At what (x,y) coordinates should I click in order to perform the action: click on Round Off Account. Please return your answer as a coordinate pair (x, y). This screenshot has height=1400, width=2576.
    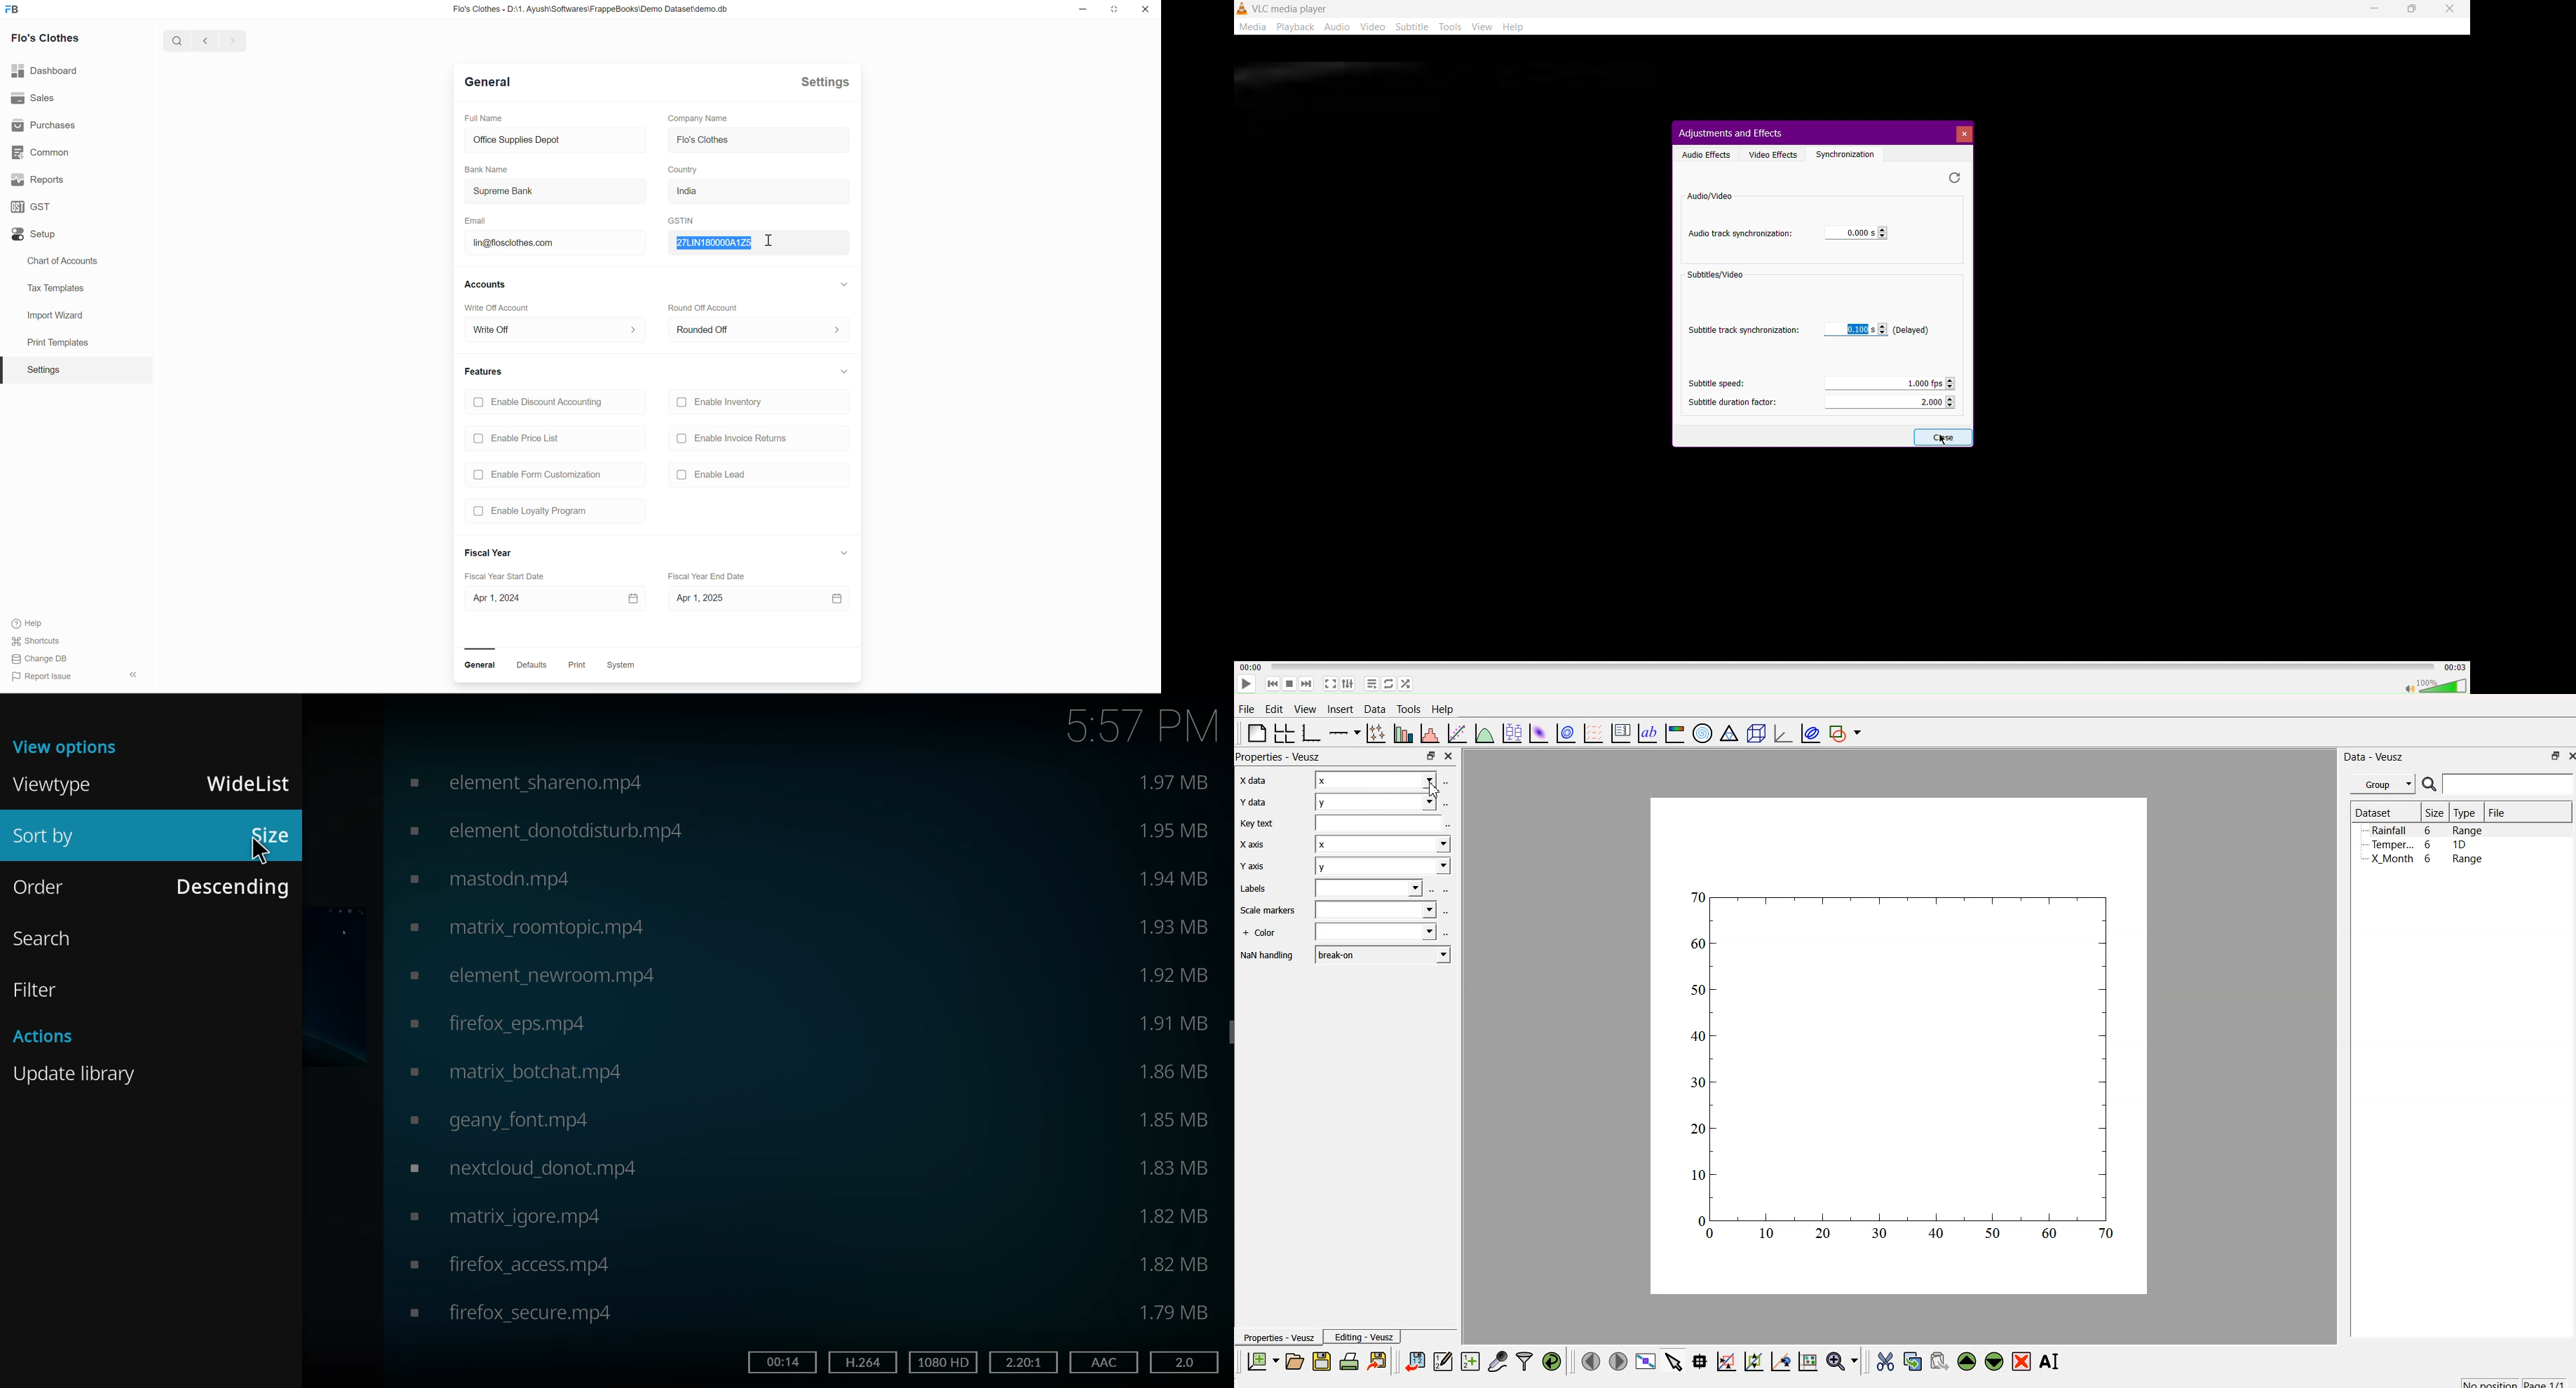
    Looking at the image, I should click on (706, 308).